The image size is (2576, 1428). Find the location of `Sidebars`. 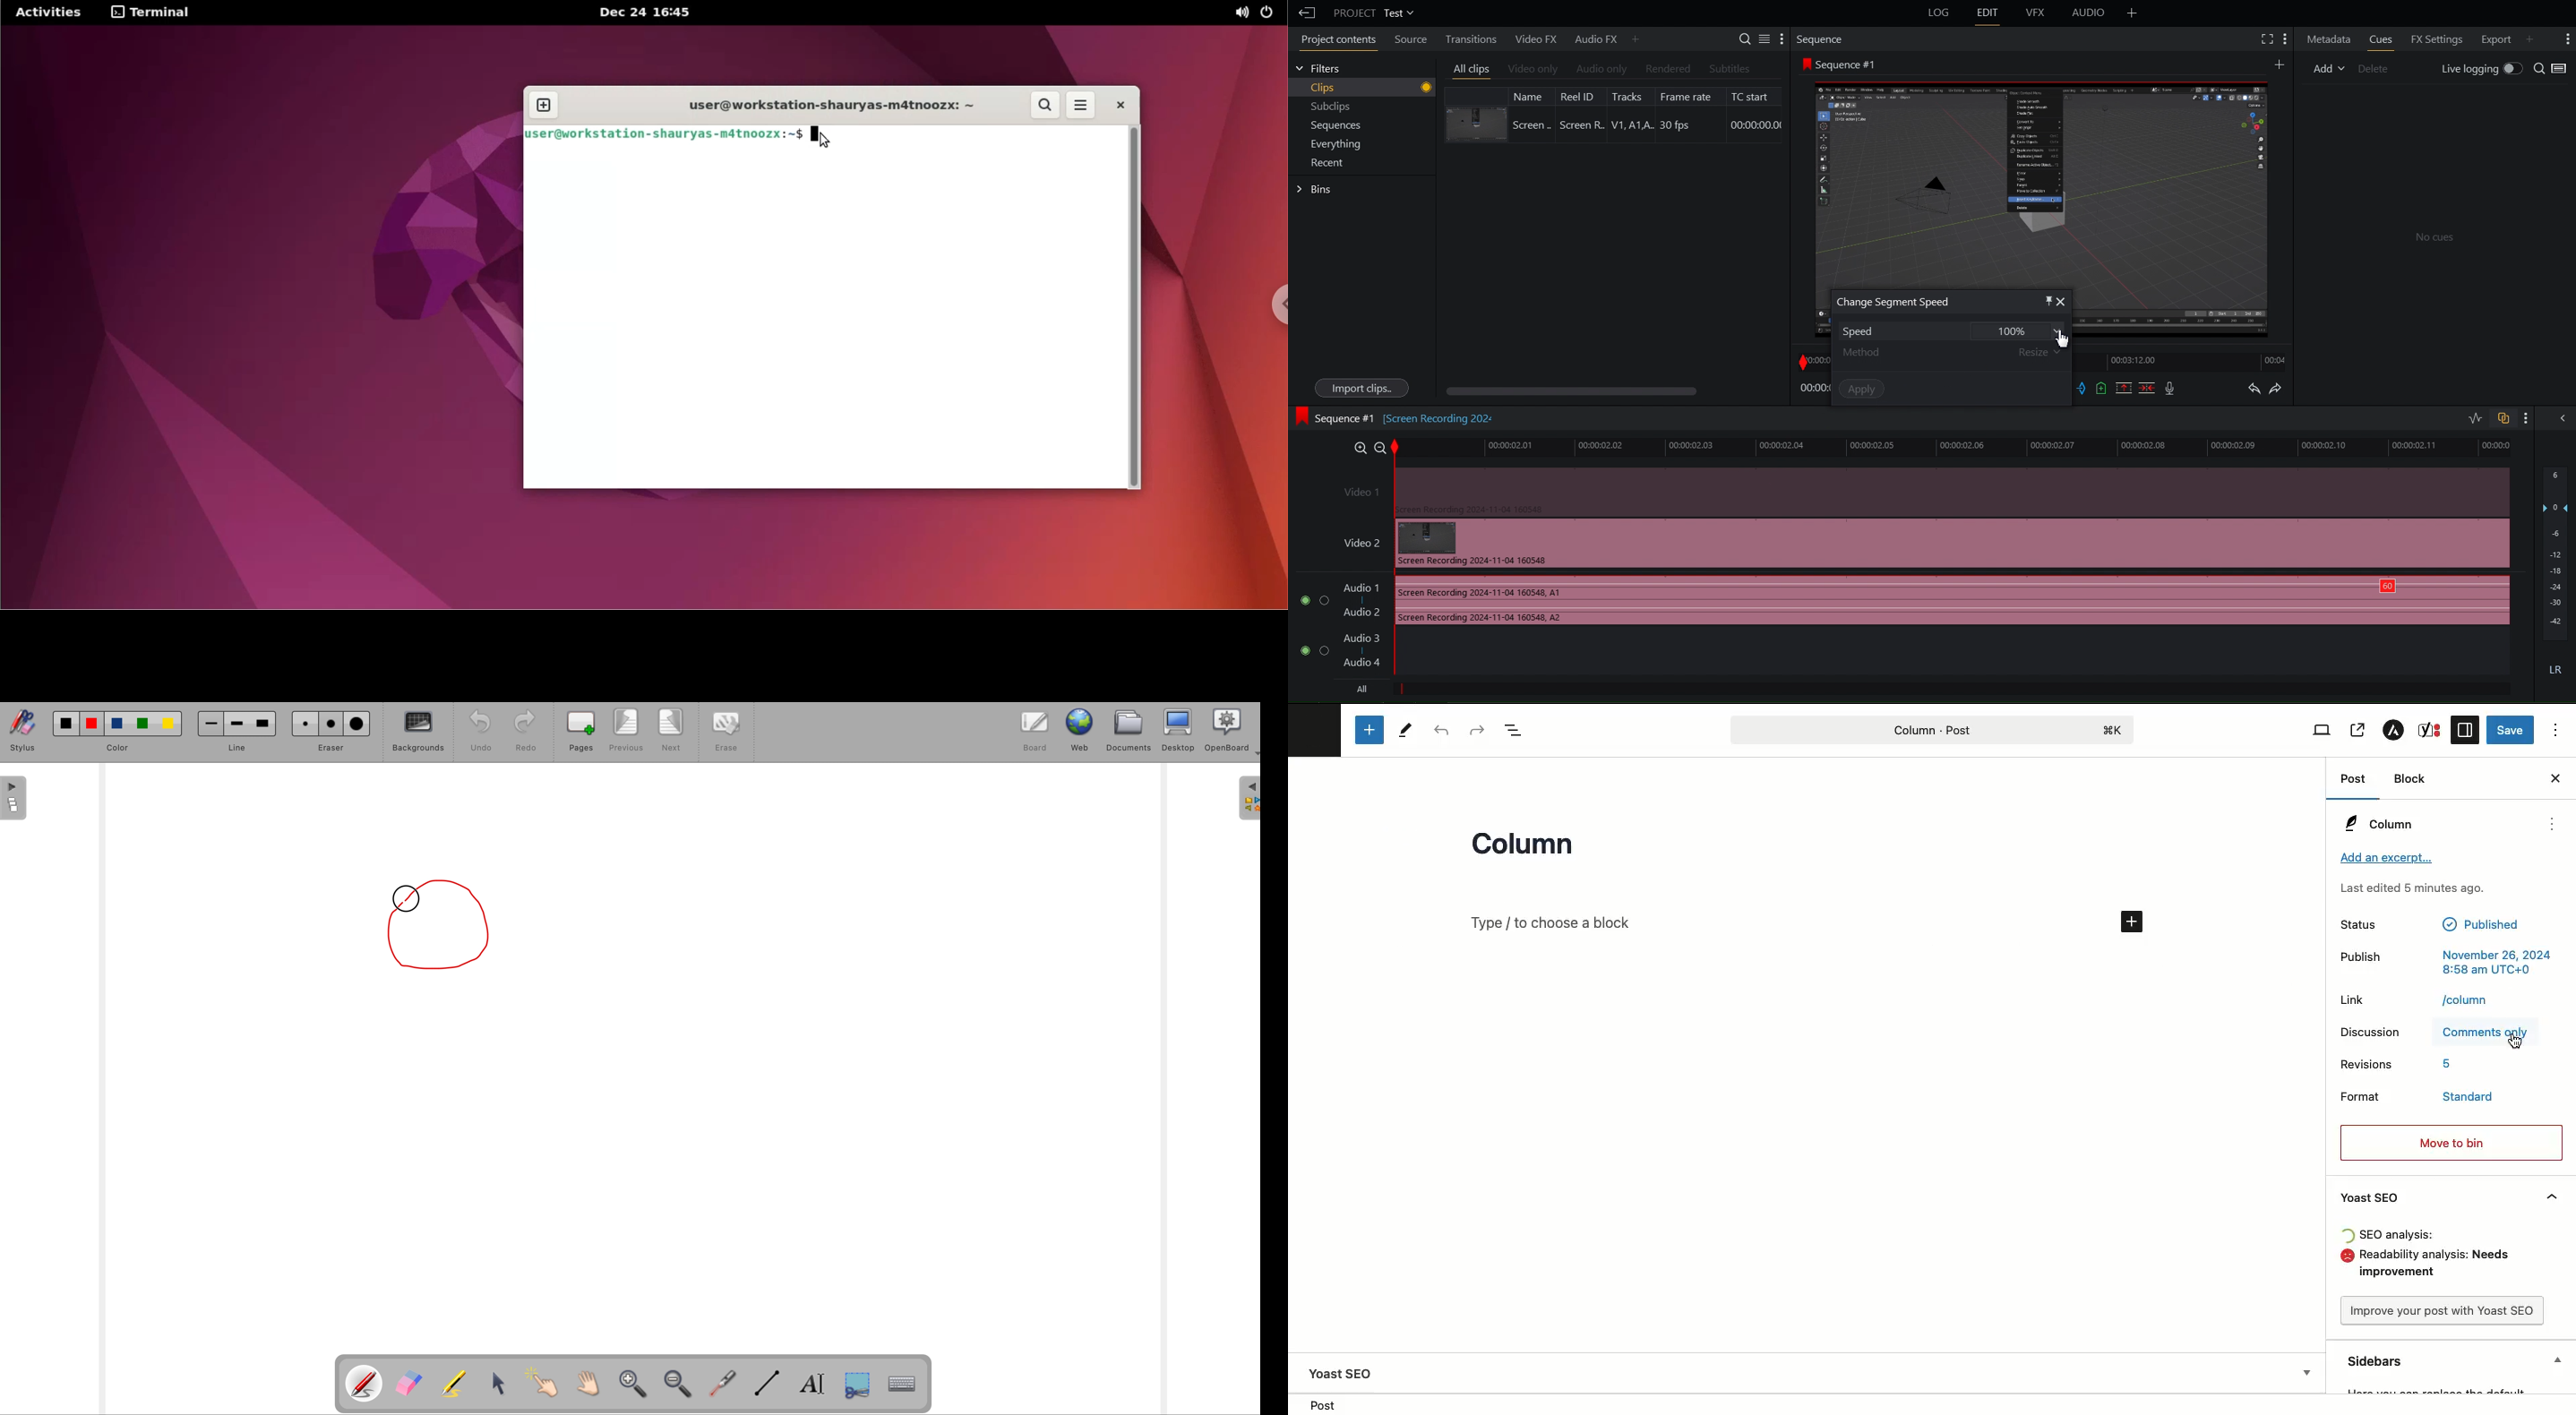

Sidebars is located at coordinates (2457, 1361).